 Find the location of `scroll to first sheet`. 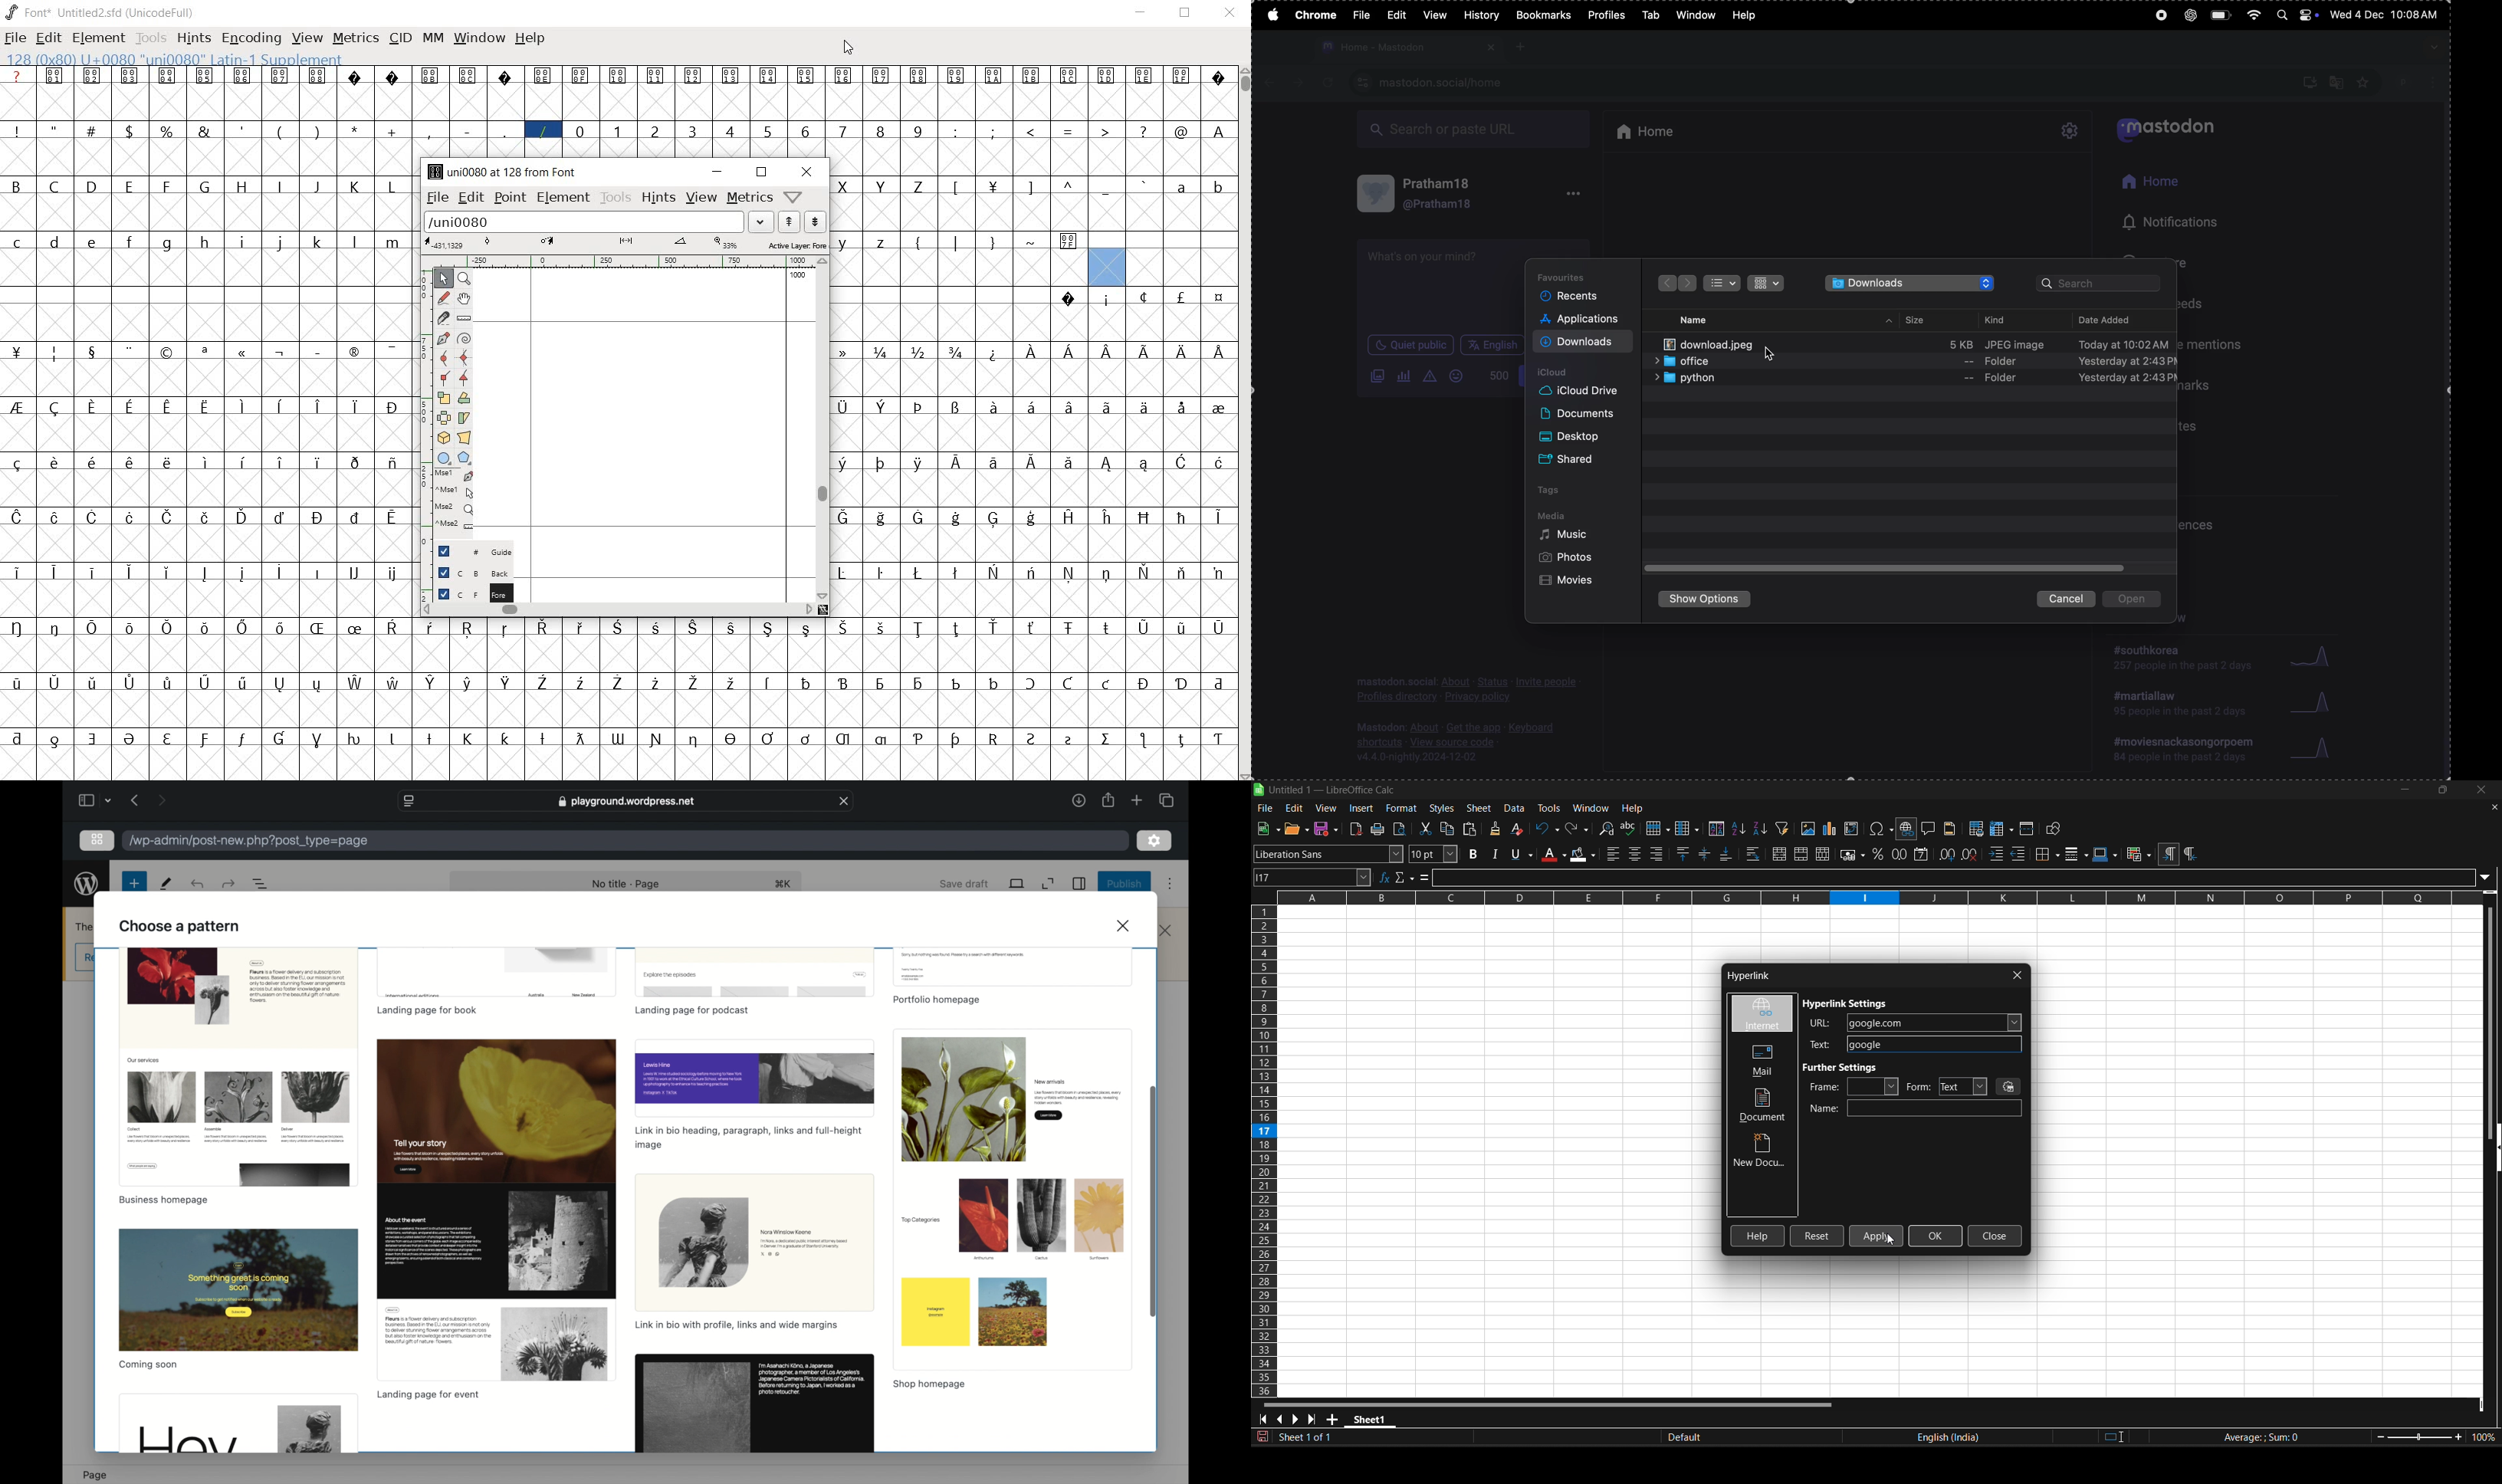

scroll to first sheet is located at coordinates (1262, 1419).